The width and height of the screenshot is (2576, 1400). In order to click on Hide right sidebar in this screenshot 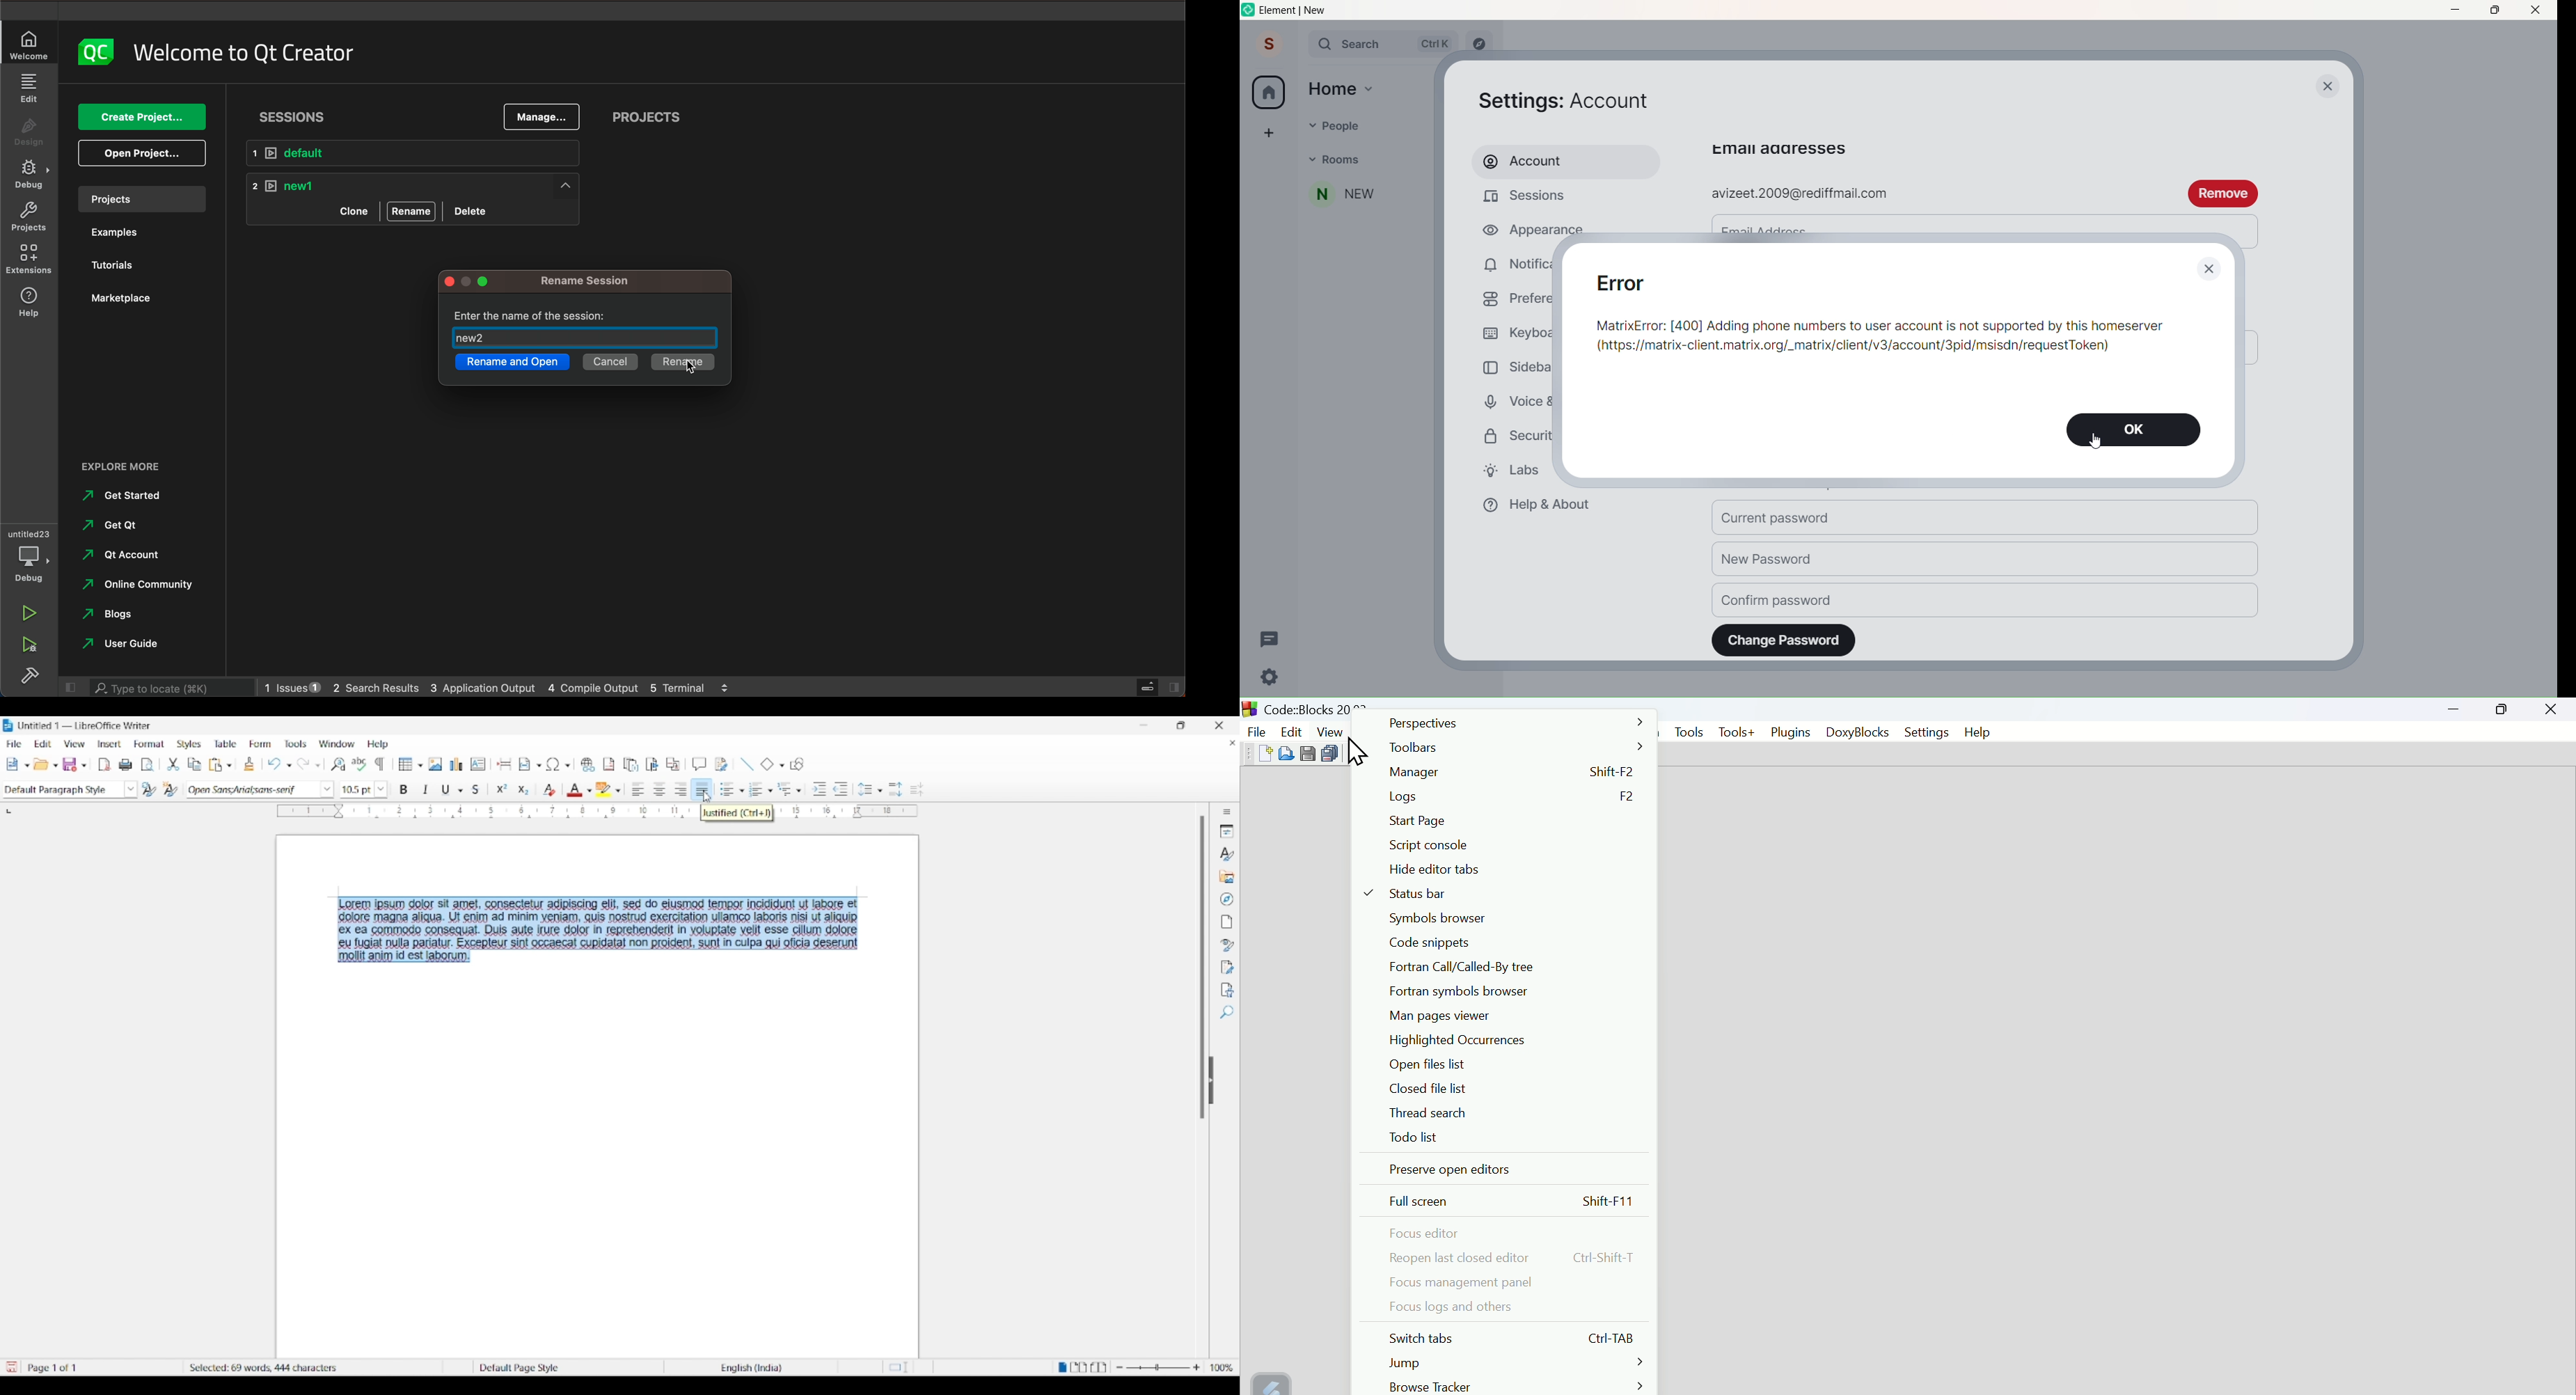, I will do `click(1211, 1080)`.